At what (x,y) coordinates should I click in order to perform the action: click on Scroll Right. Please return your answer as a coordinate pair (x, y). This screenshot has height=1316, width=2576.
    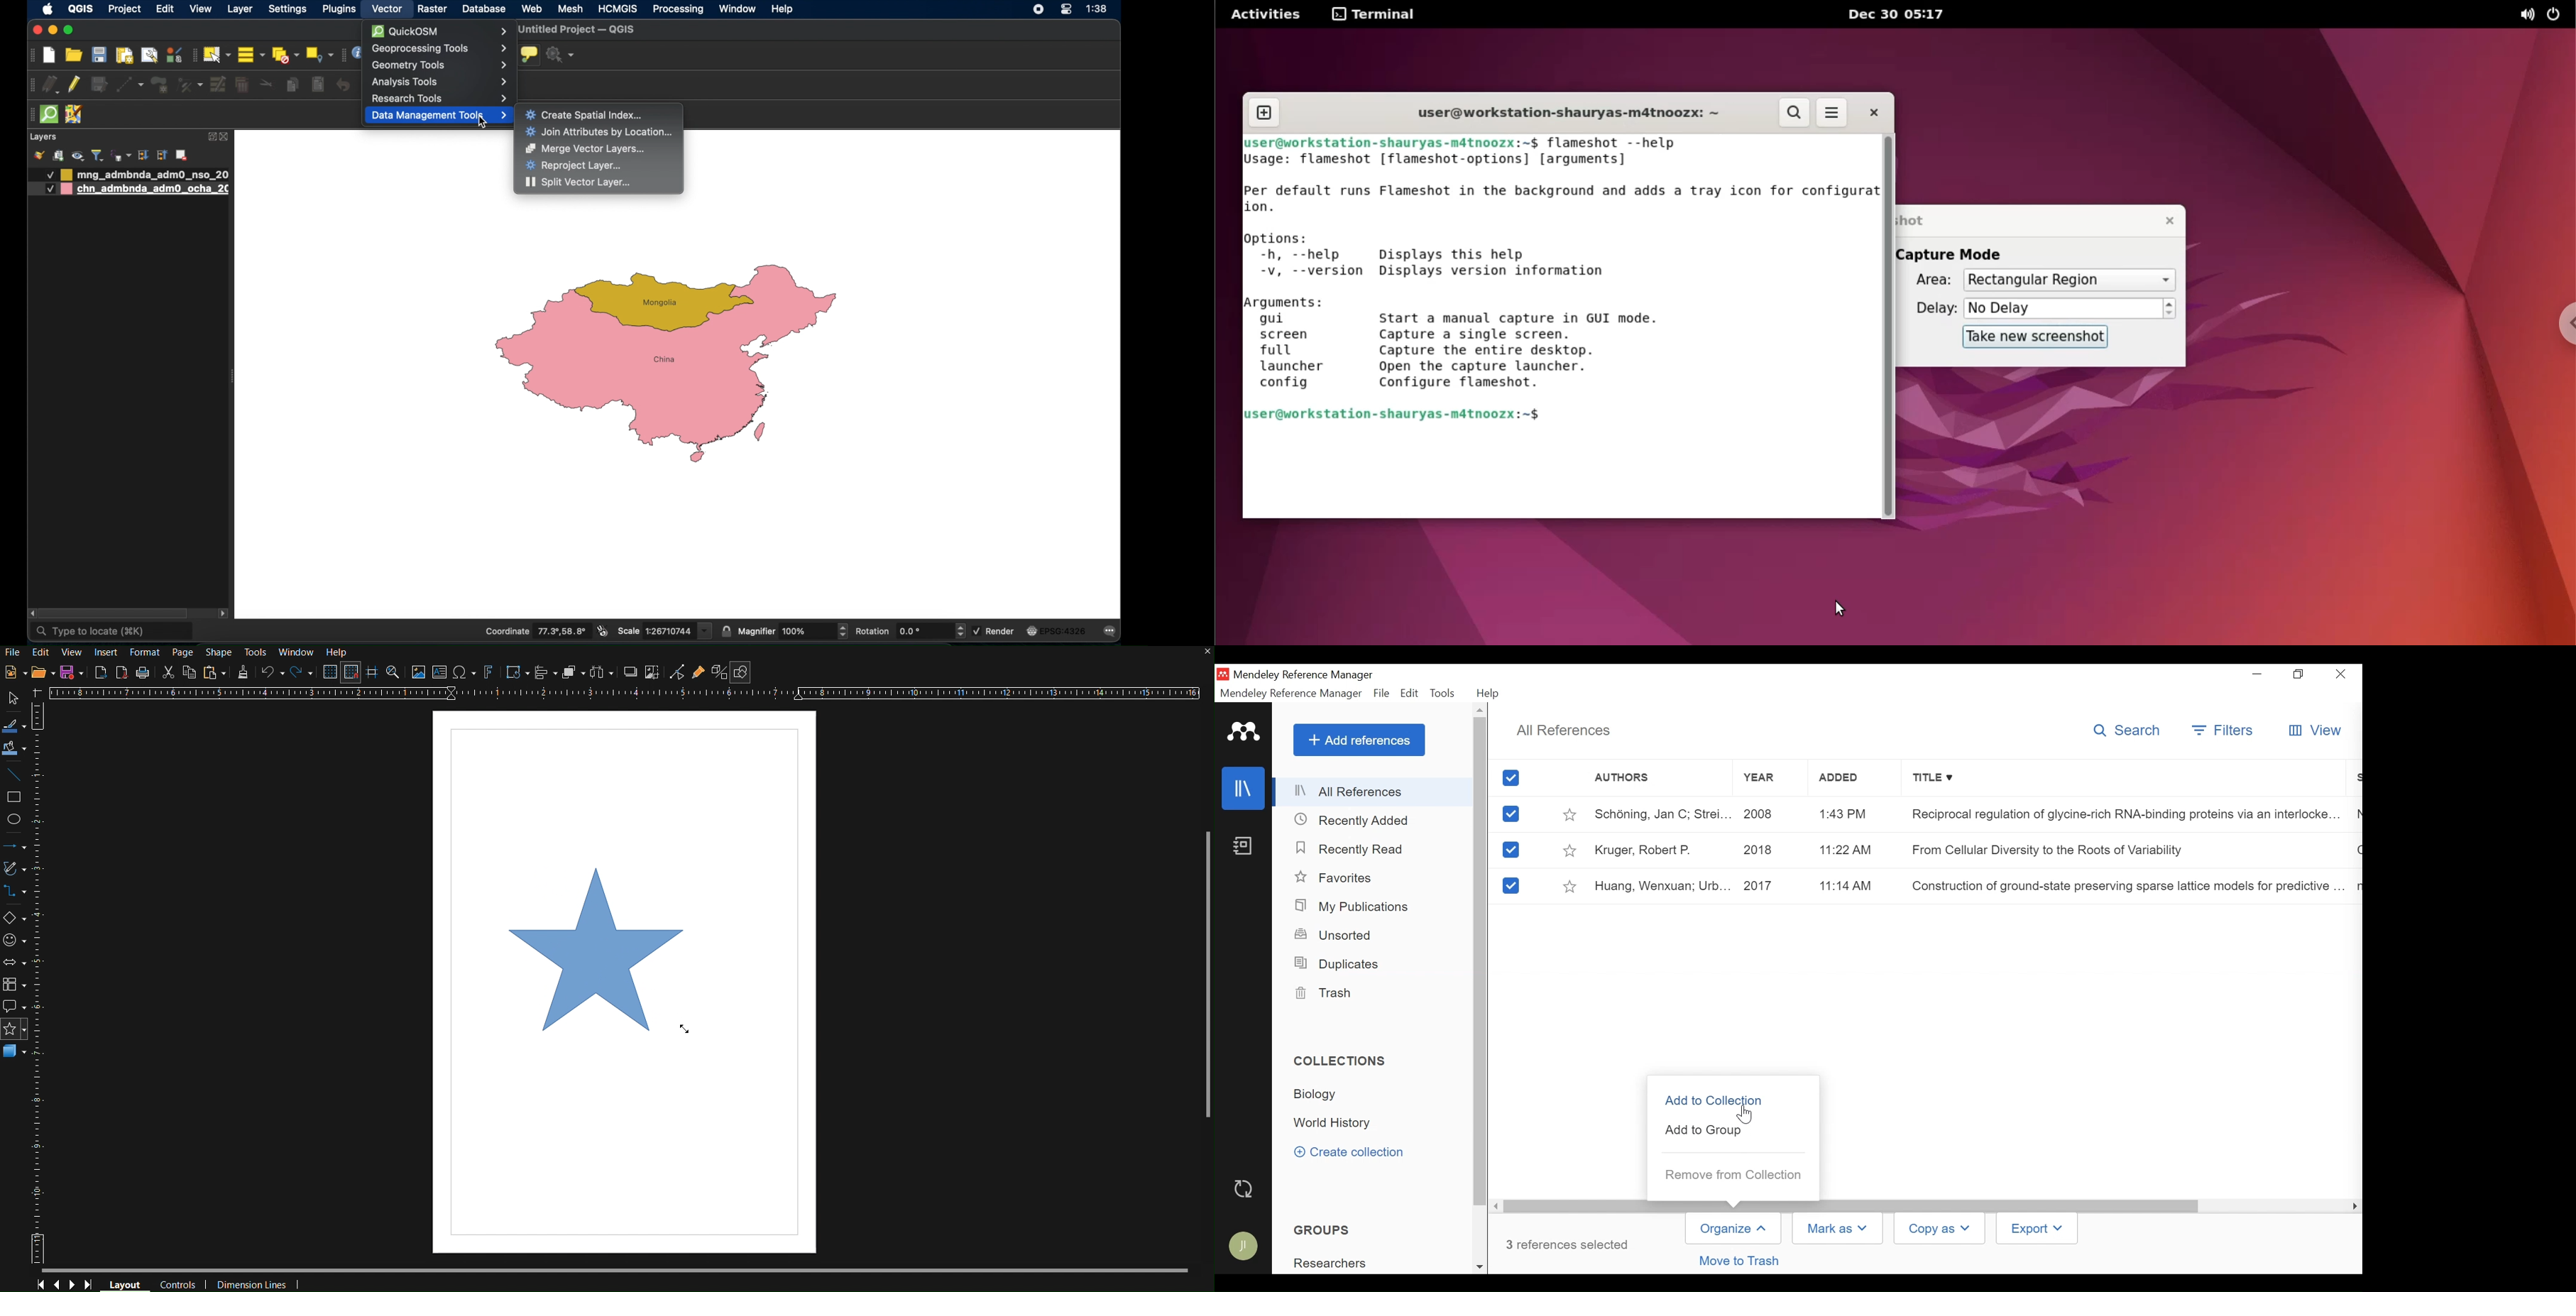
    Looking at the image, I should click on (1497, 1206).